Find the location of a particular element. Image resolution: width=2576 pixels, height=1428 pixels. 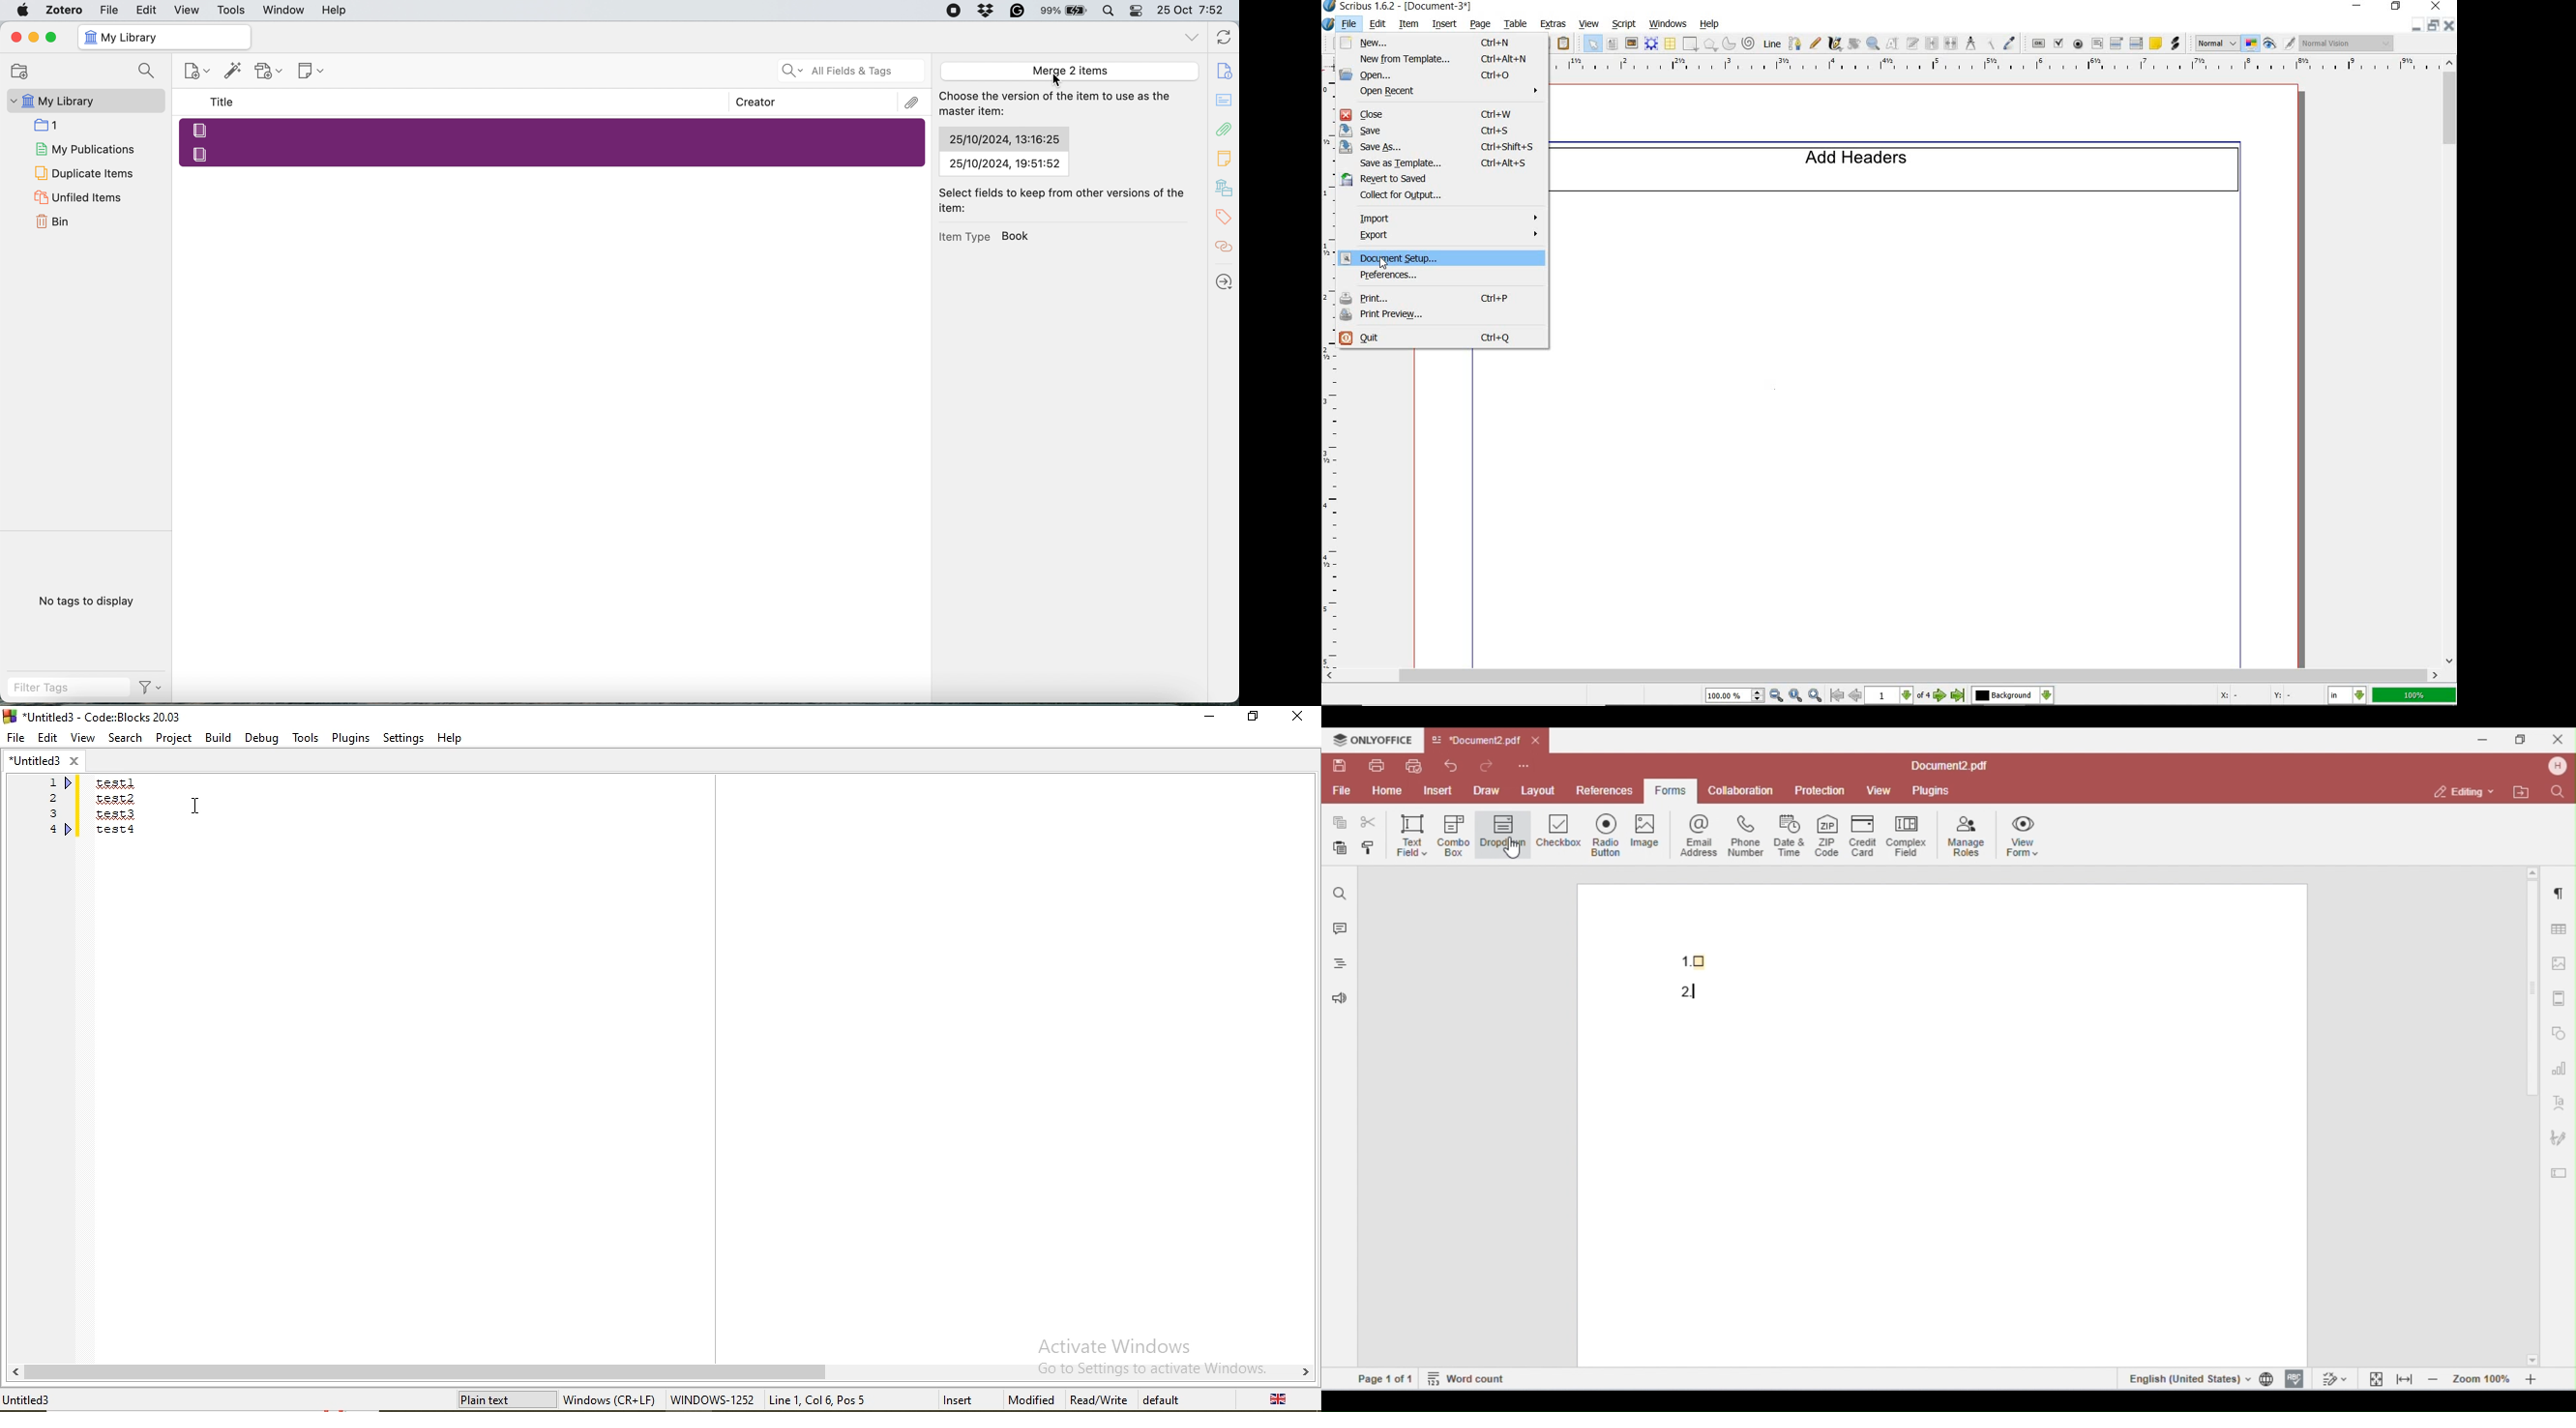

PRINT PREVIEW is located at coordinates (1439, 316).